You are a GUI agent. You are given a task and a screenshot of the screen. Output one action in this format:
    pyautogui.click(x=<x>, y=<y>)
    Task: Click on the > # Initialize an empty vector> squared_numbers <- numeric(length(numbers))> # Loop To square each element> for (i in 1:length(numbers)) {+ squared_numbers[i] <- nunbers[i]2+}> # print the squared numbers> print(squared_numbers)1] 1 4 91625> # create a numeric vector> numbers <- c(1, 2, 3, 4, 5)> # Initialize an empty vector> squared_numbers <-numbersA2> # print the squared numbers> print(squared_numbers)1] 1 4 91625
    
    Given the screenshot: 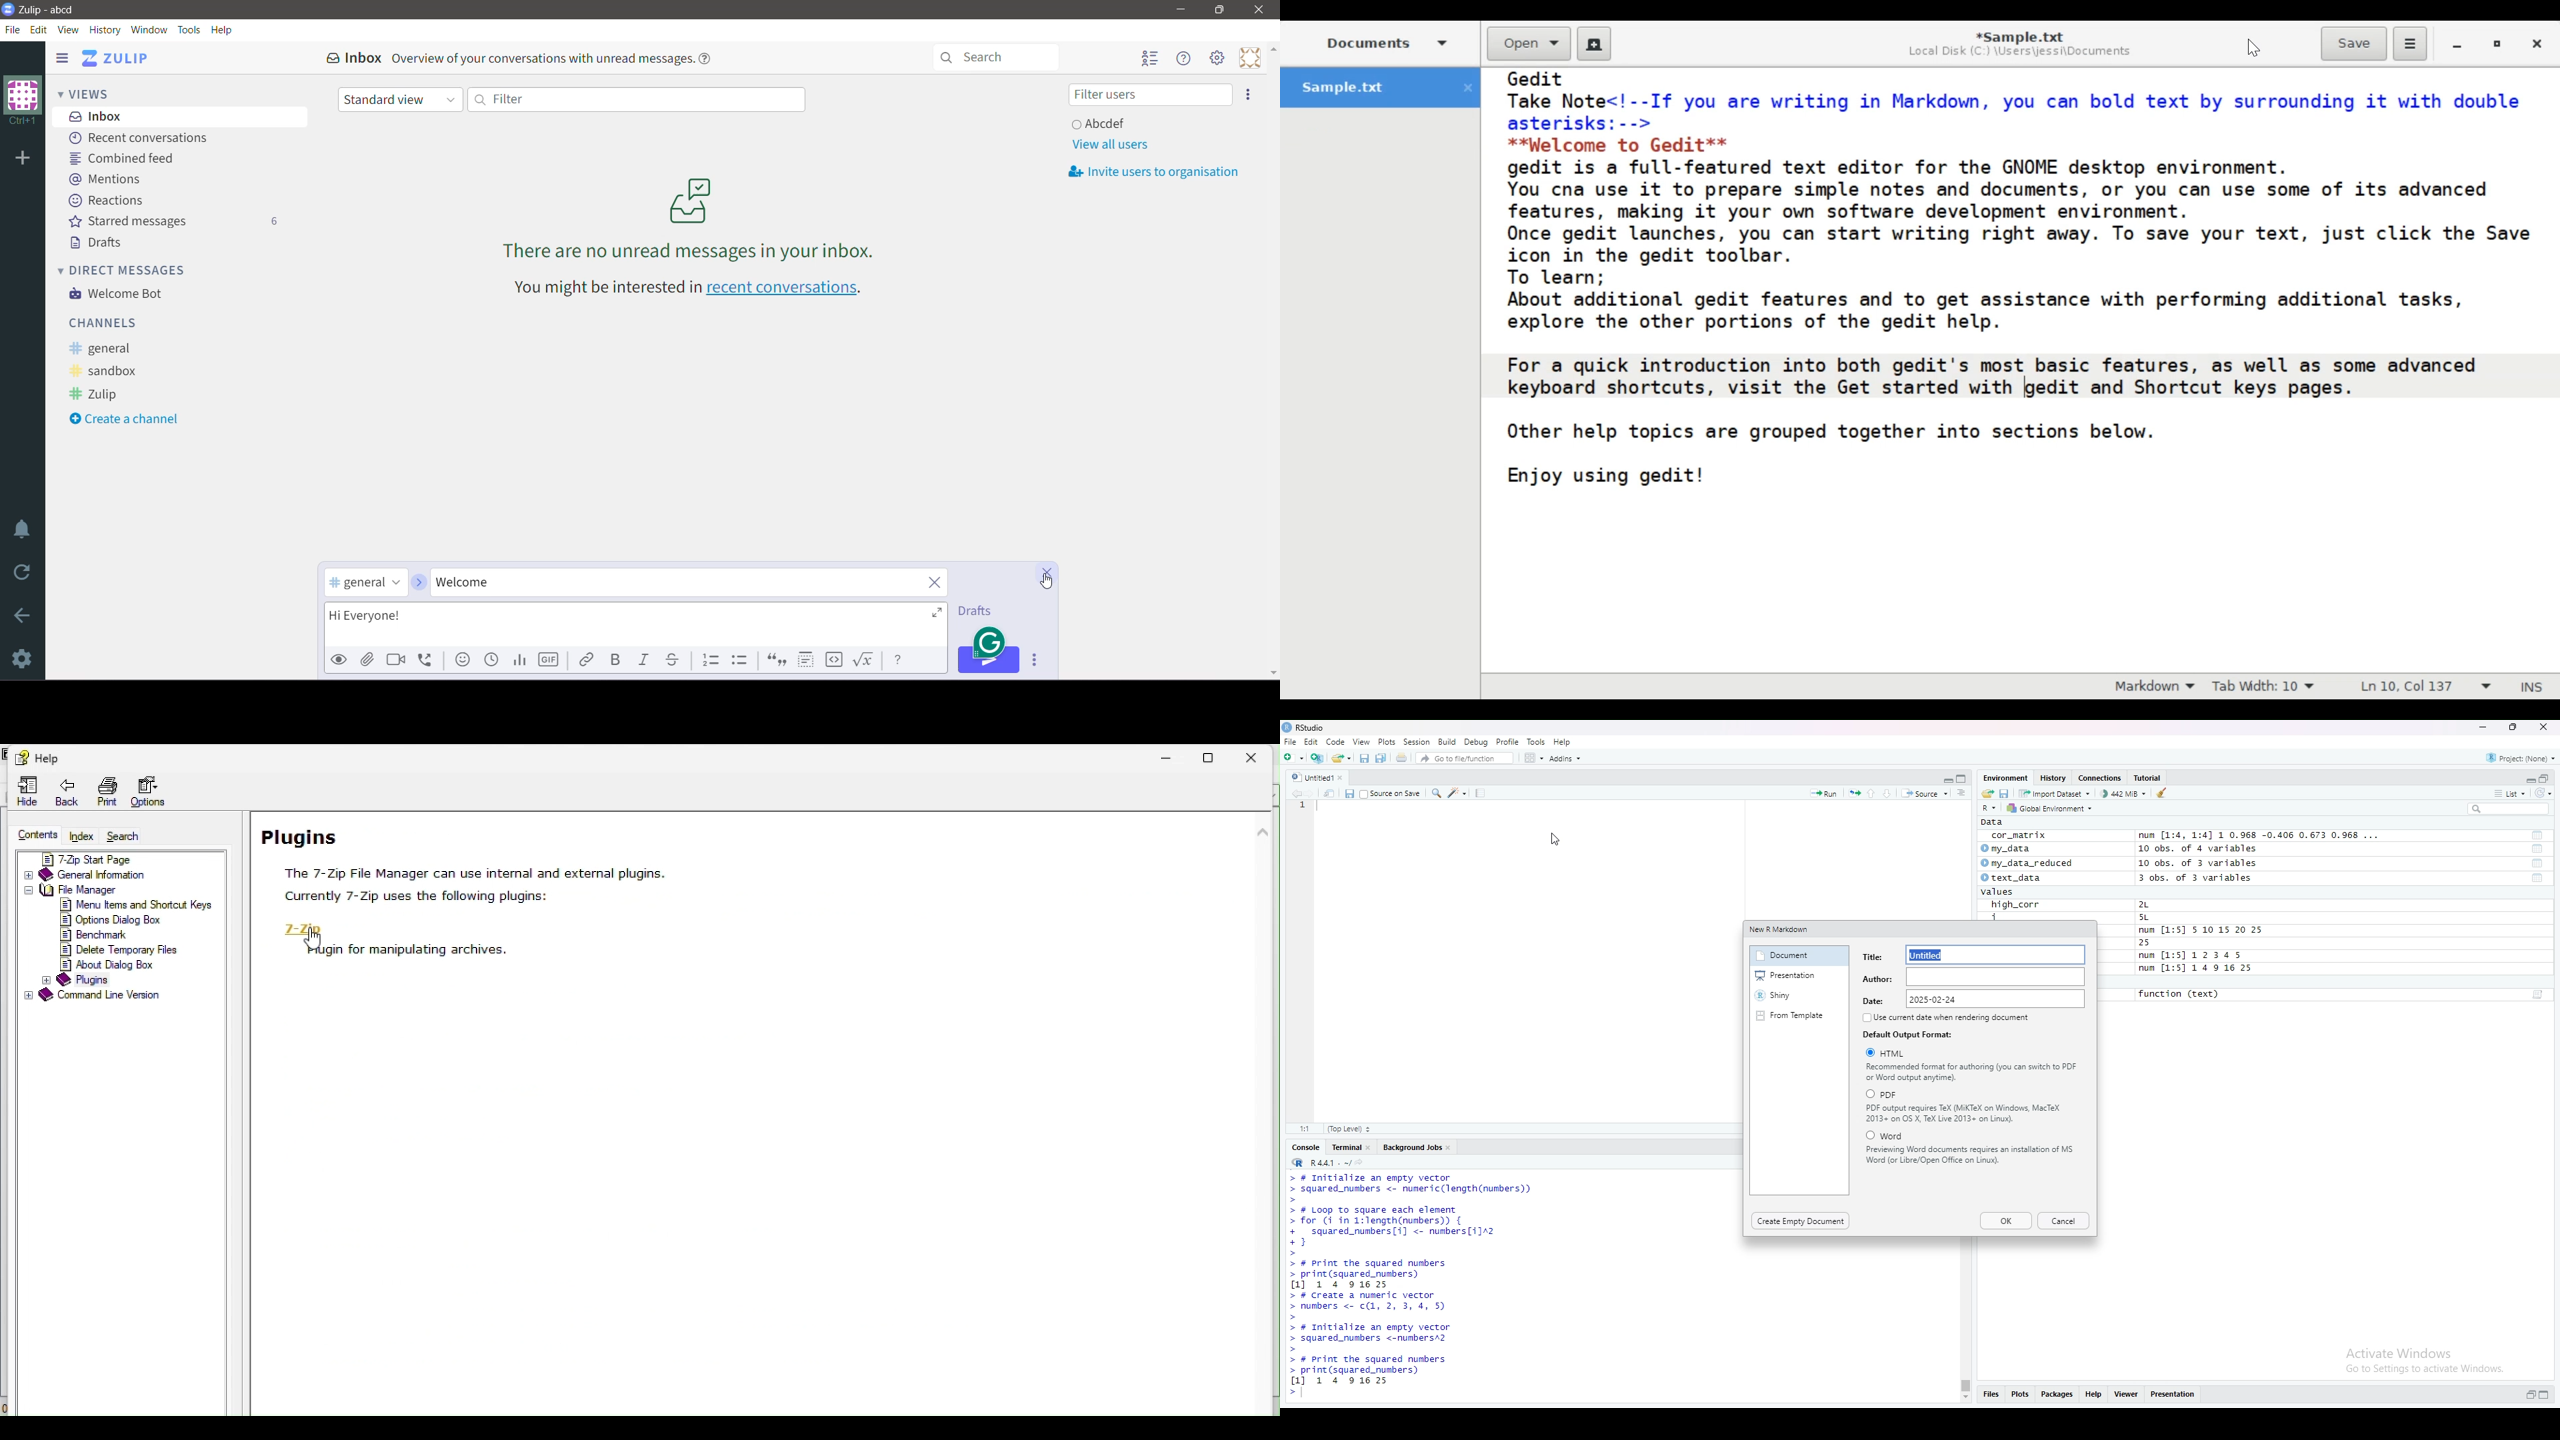 What is the action you would take?
    pyautogui.click(x=1423, y=1287)
    